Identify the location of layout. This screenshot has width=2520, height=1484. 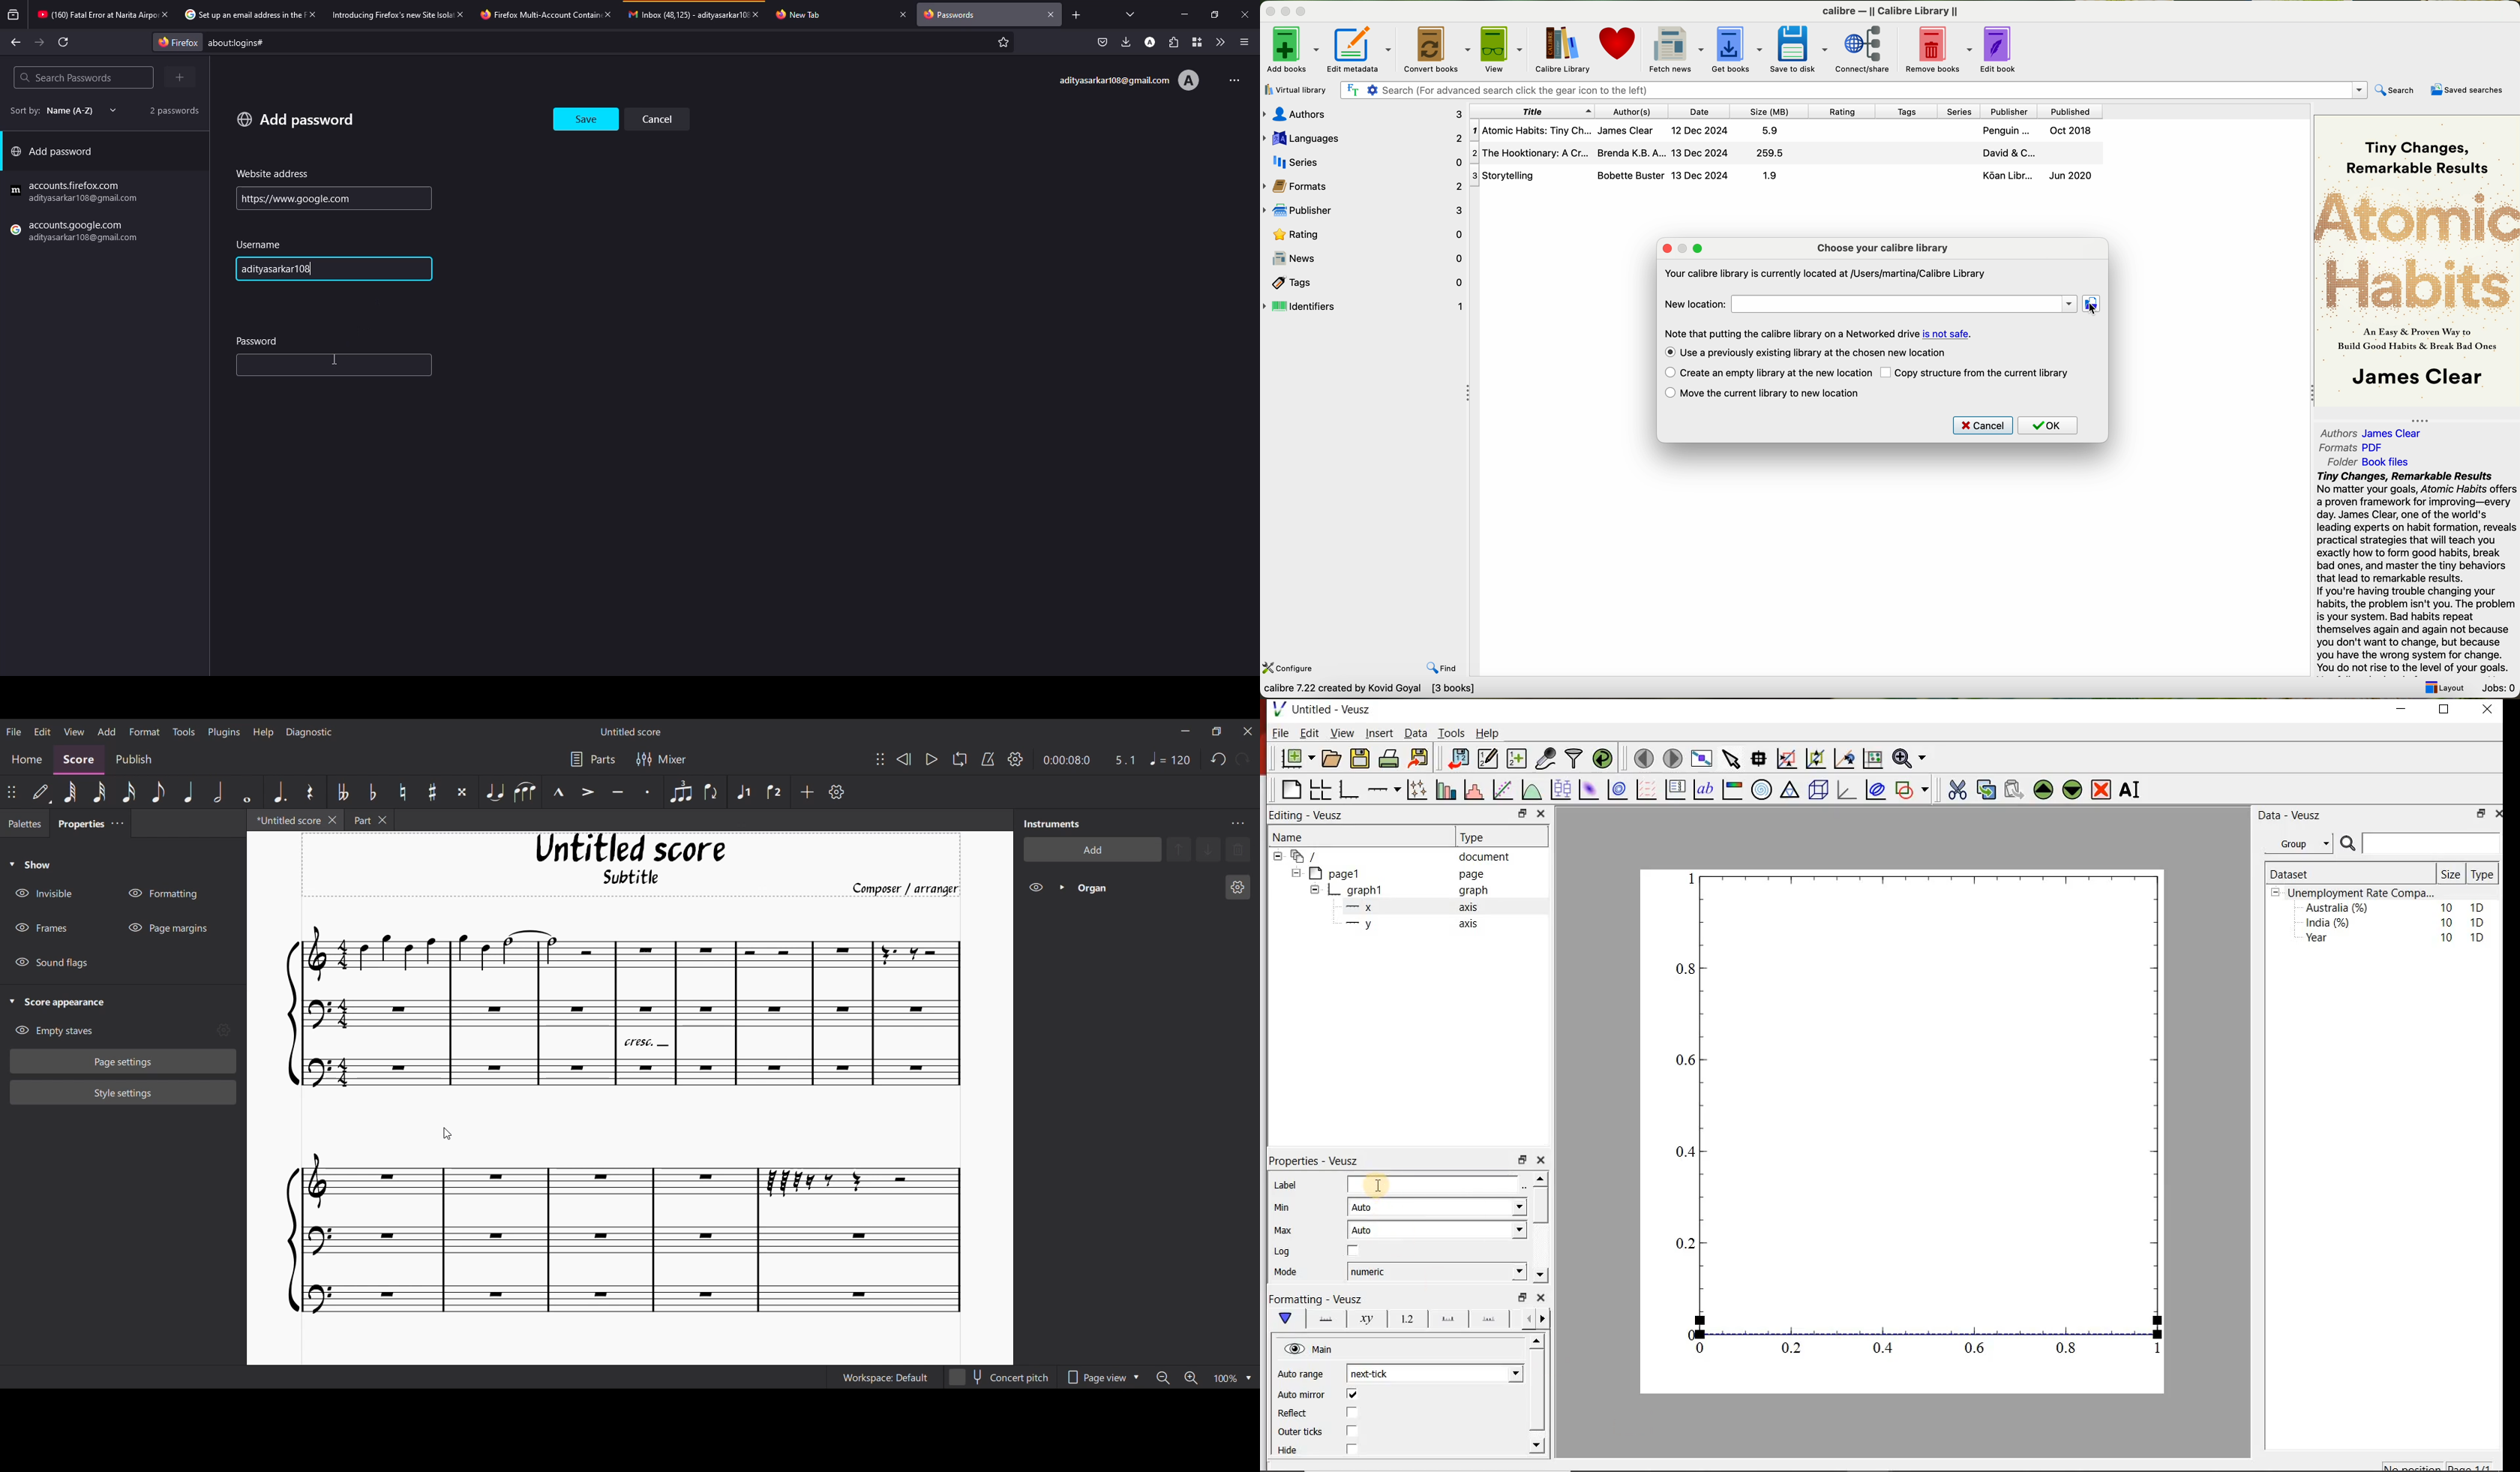
(2448, 689).